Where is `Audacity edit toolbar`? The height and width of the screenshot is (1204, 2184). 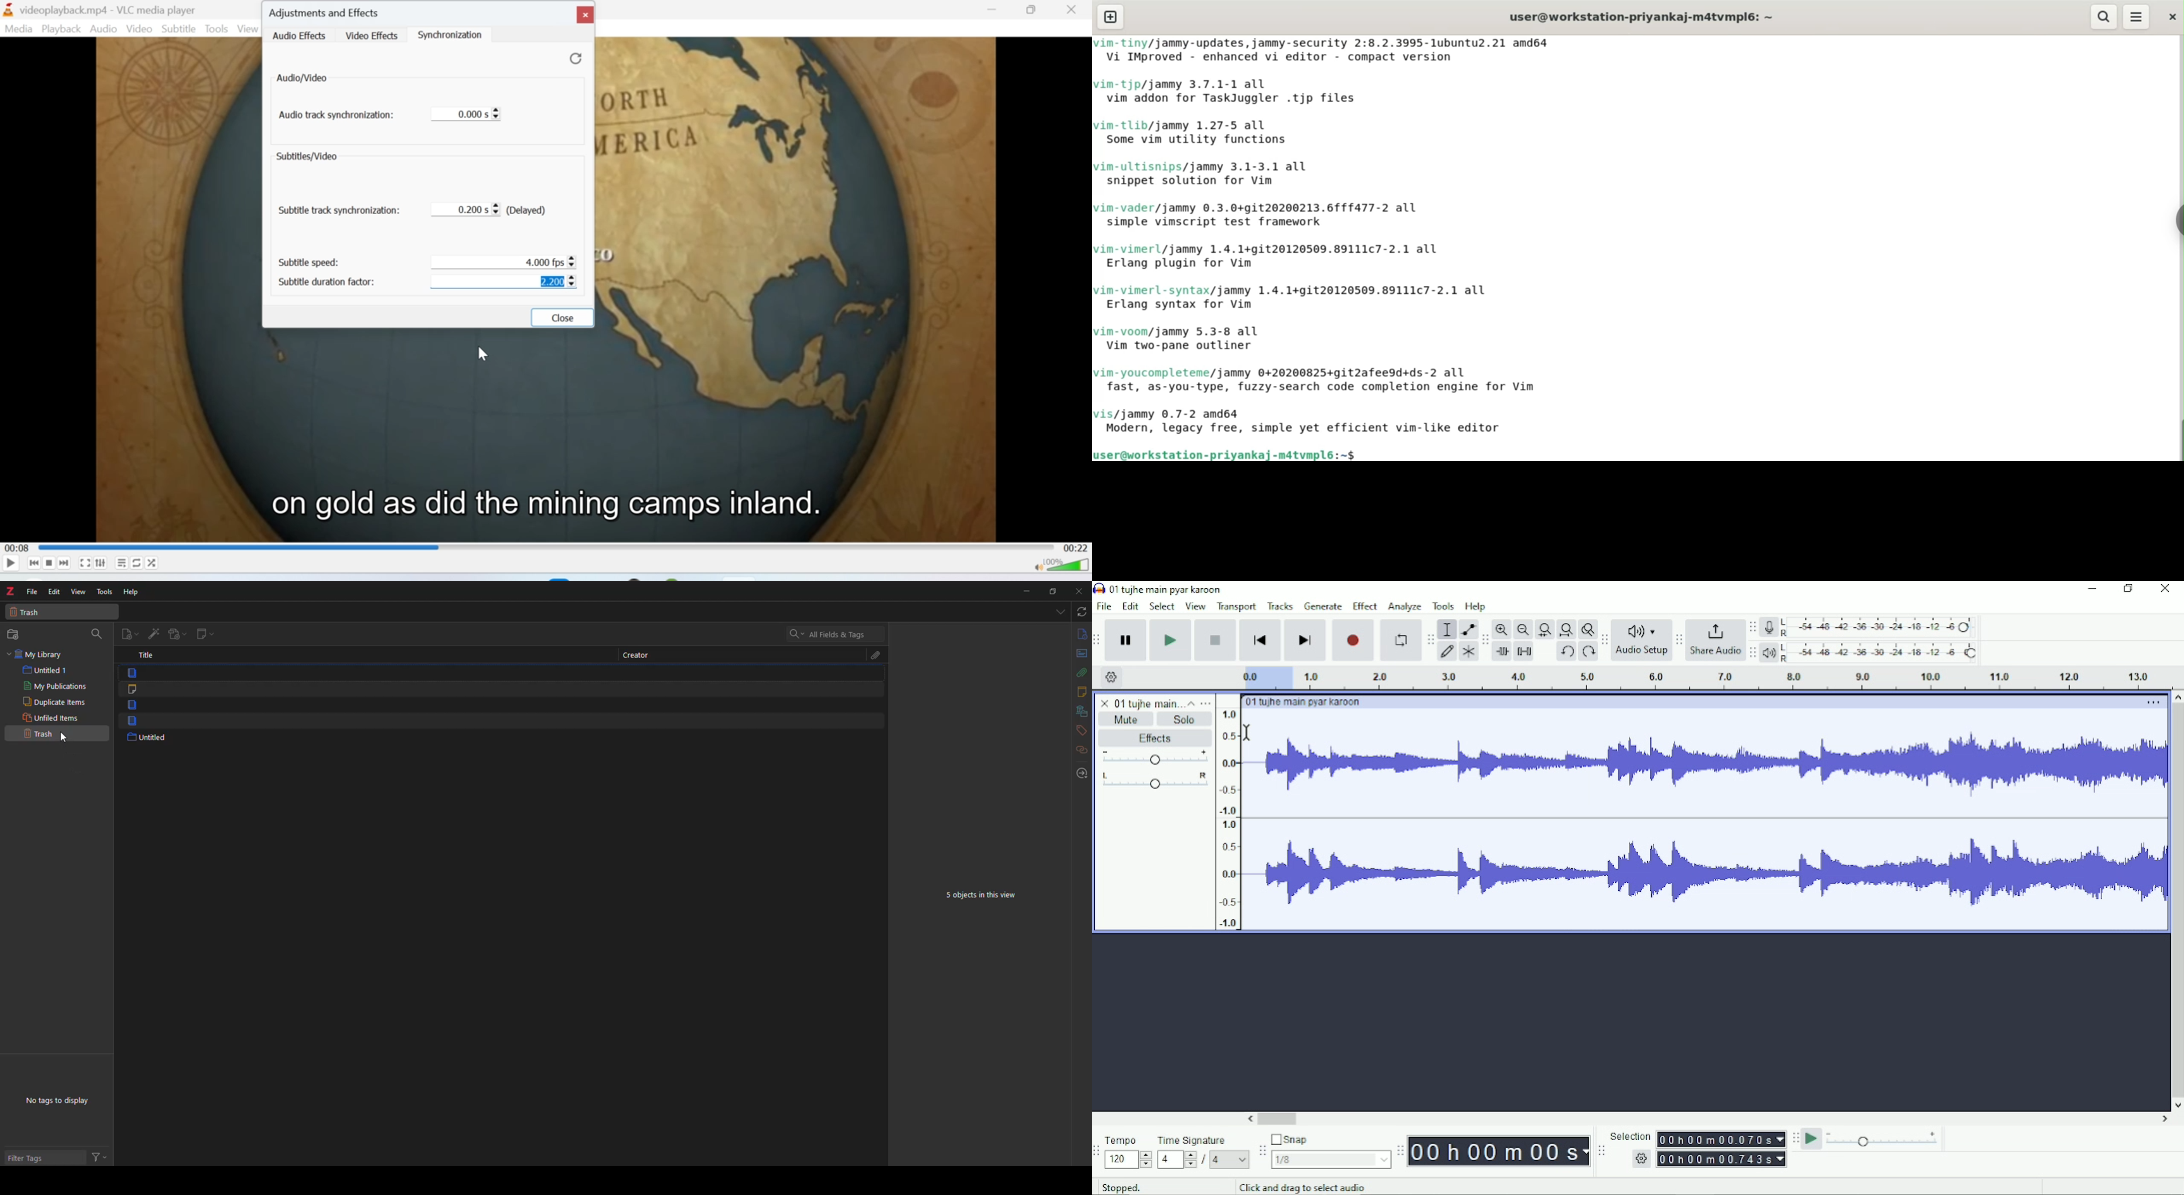
Audacity edit toolbar is located at coordinates (1485, 641).